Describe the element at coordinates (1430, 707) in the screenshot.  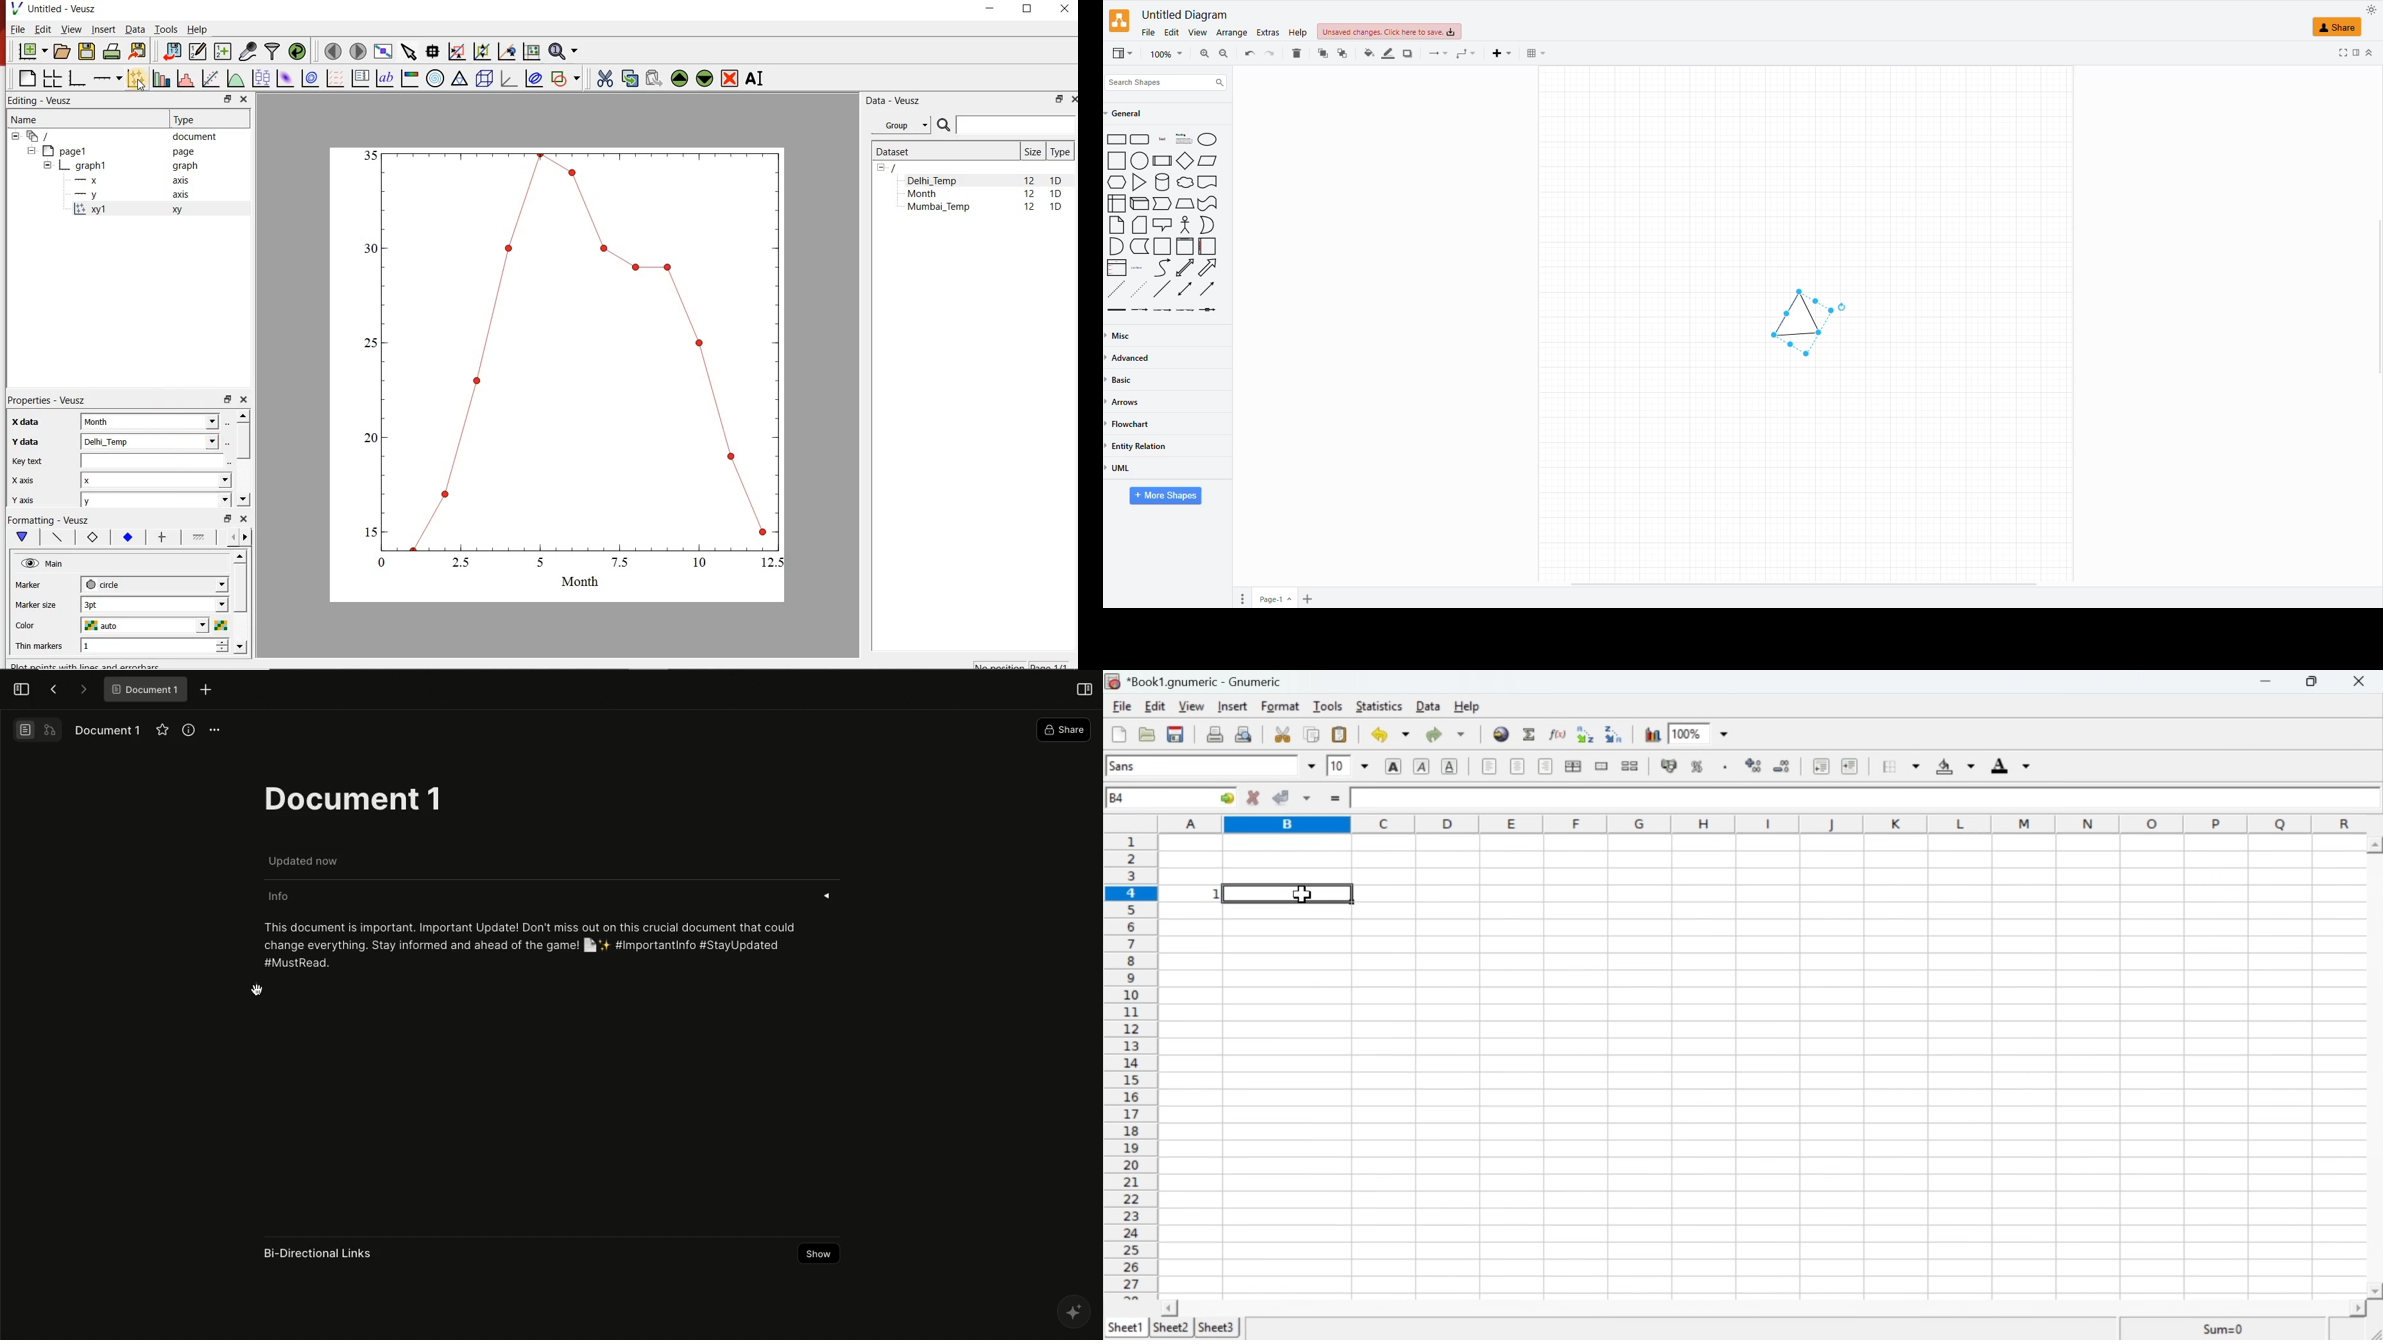
I see `Data` at that location.